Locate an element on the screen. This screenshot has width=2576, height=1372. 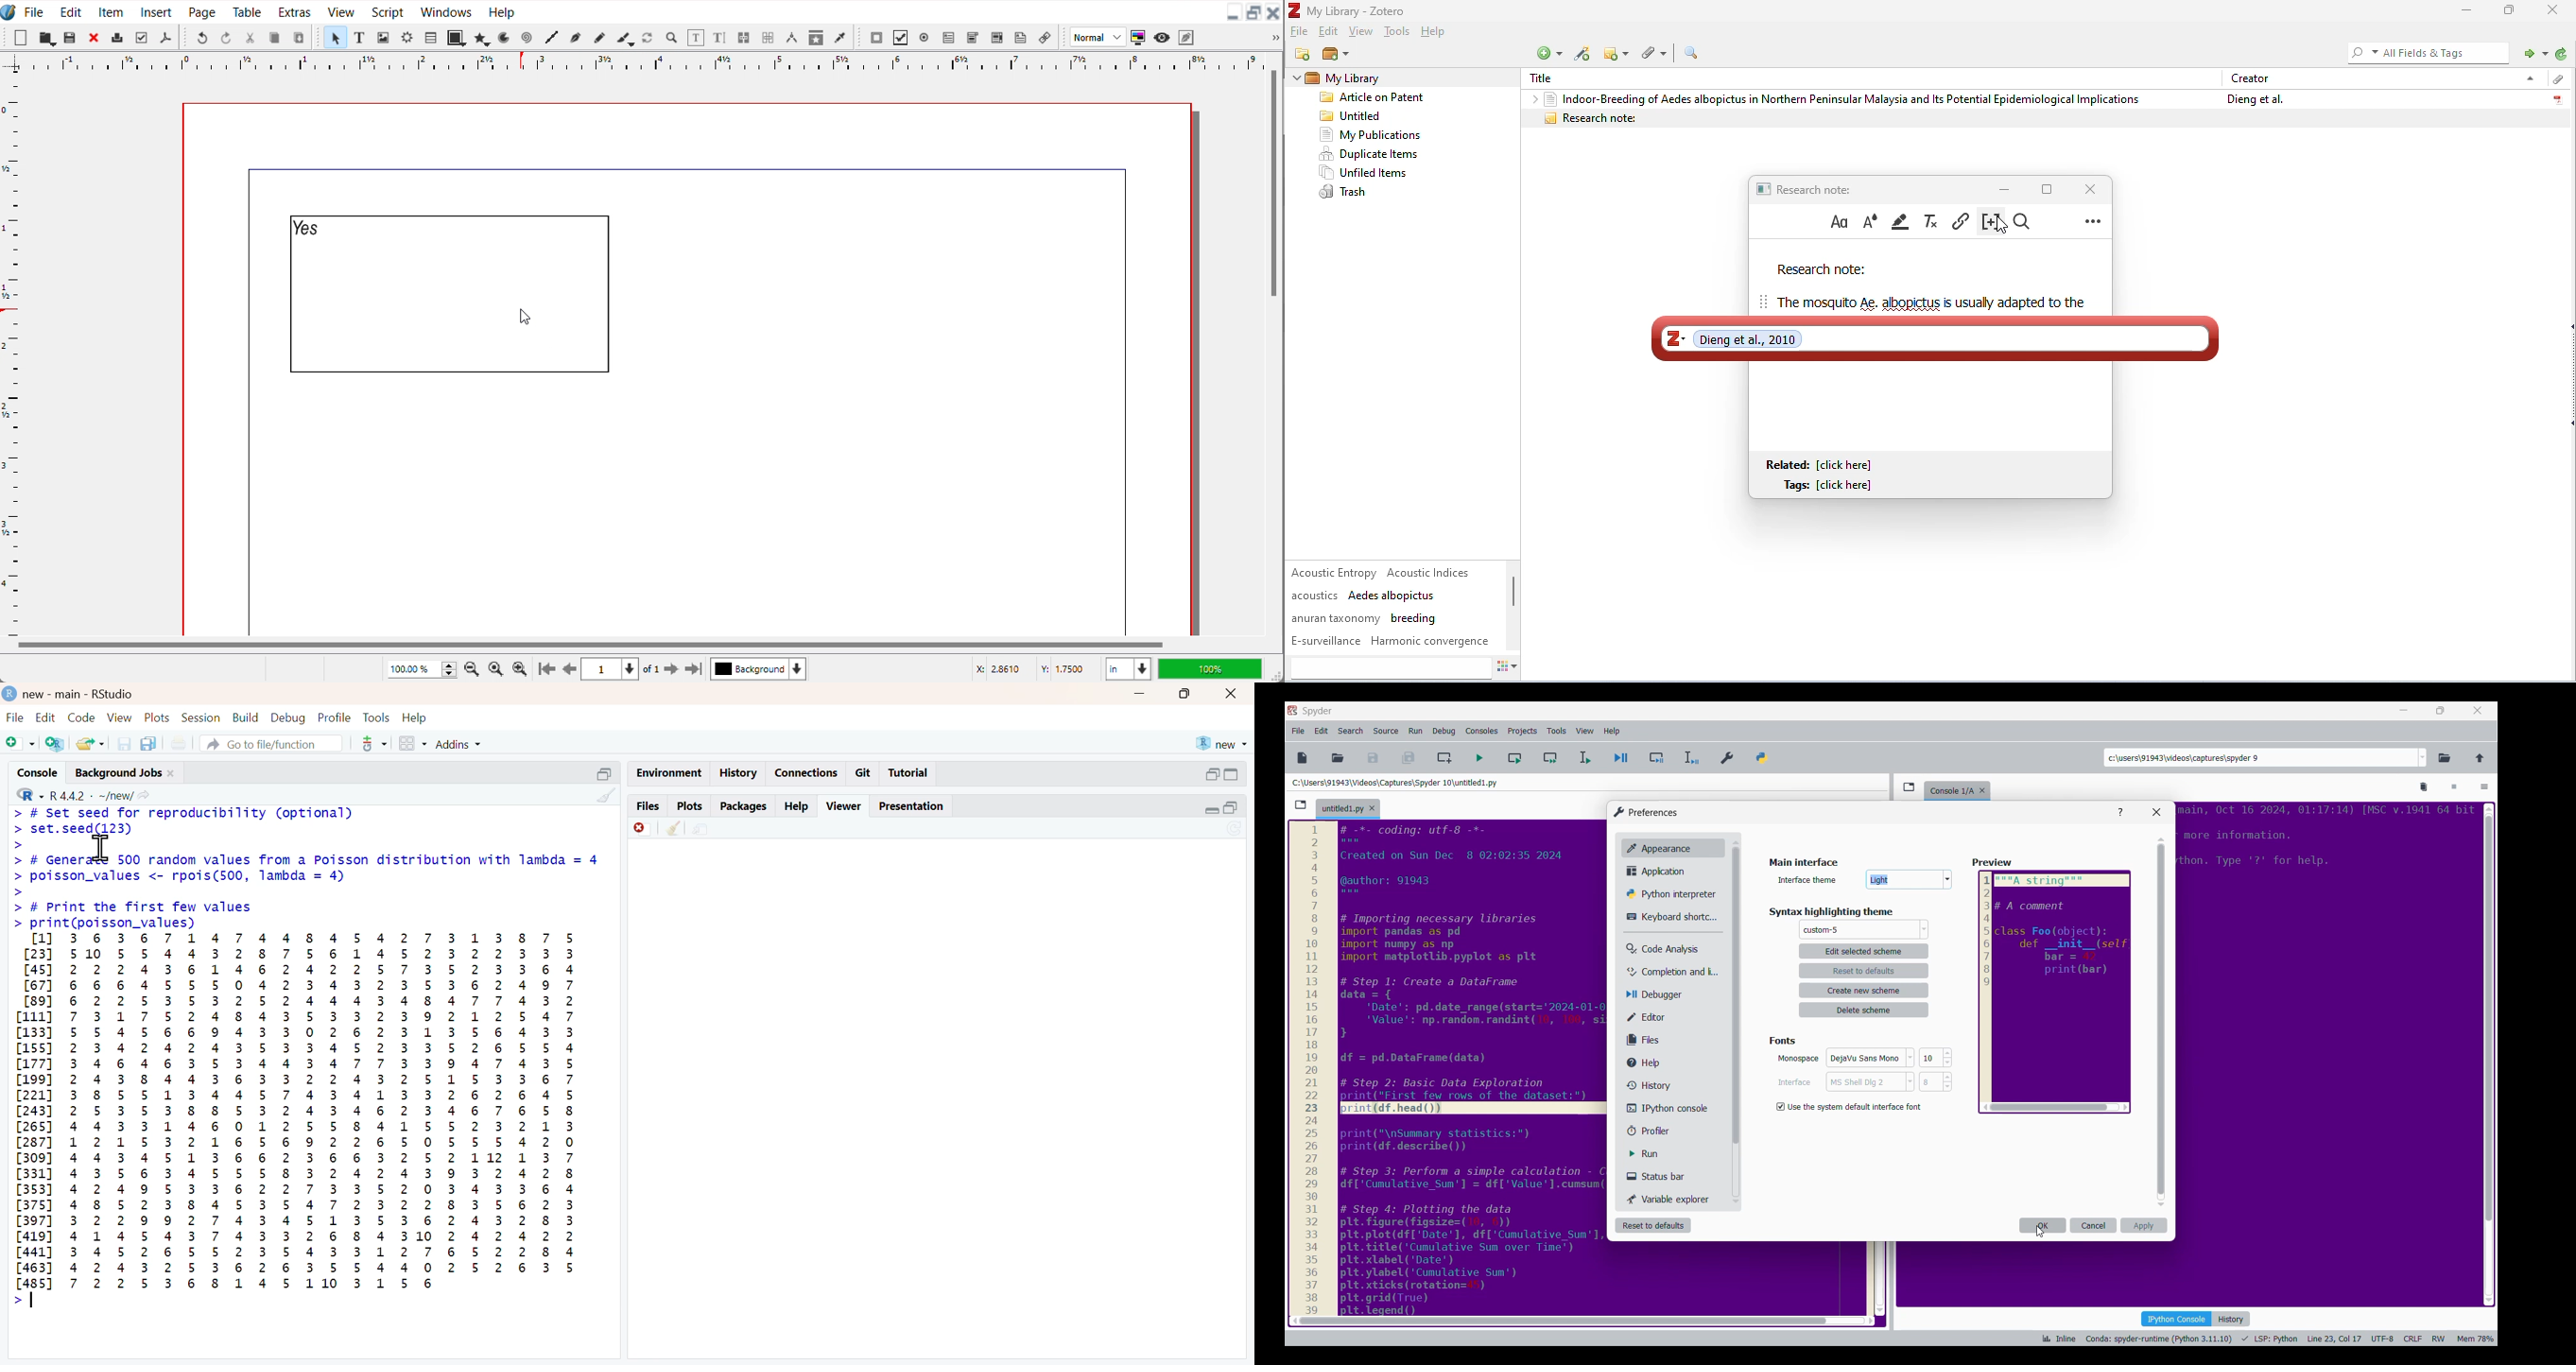
Close tab is located at coordinates (1372, 808).